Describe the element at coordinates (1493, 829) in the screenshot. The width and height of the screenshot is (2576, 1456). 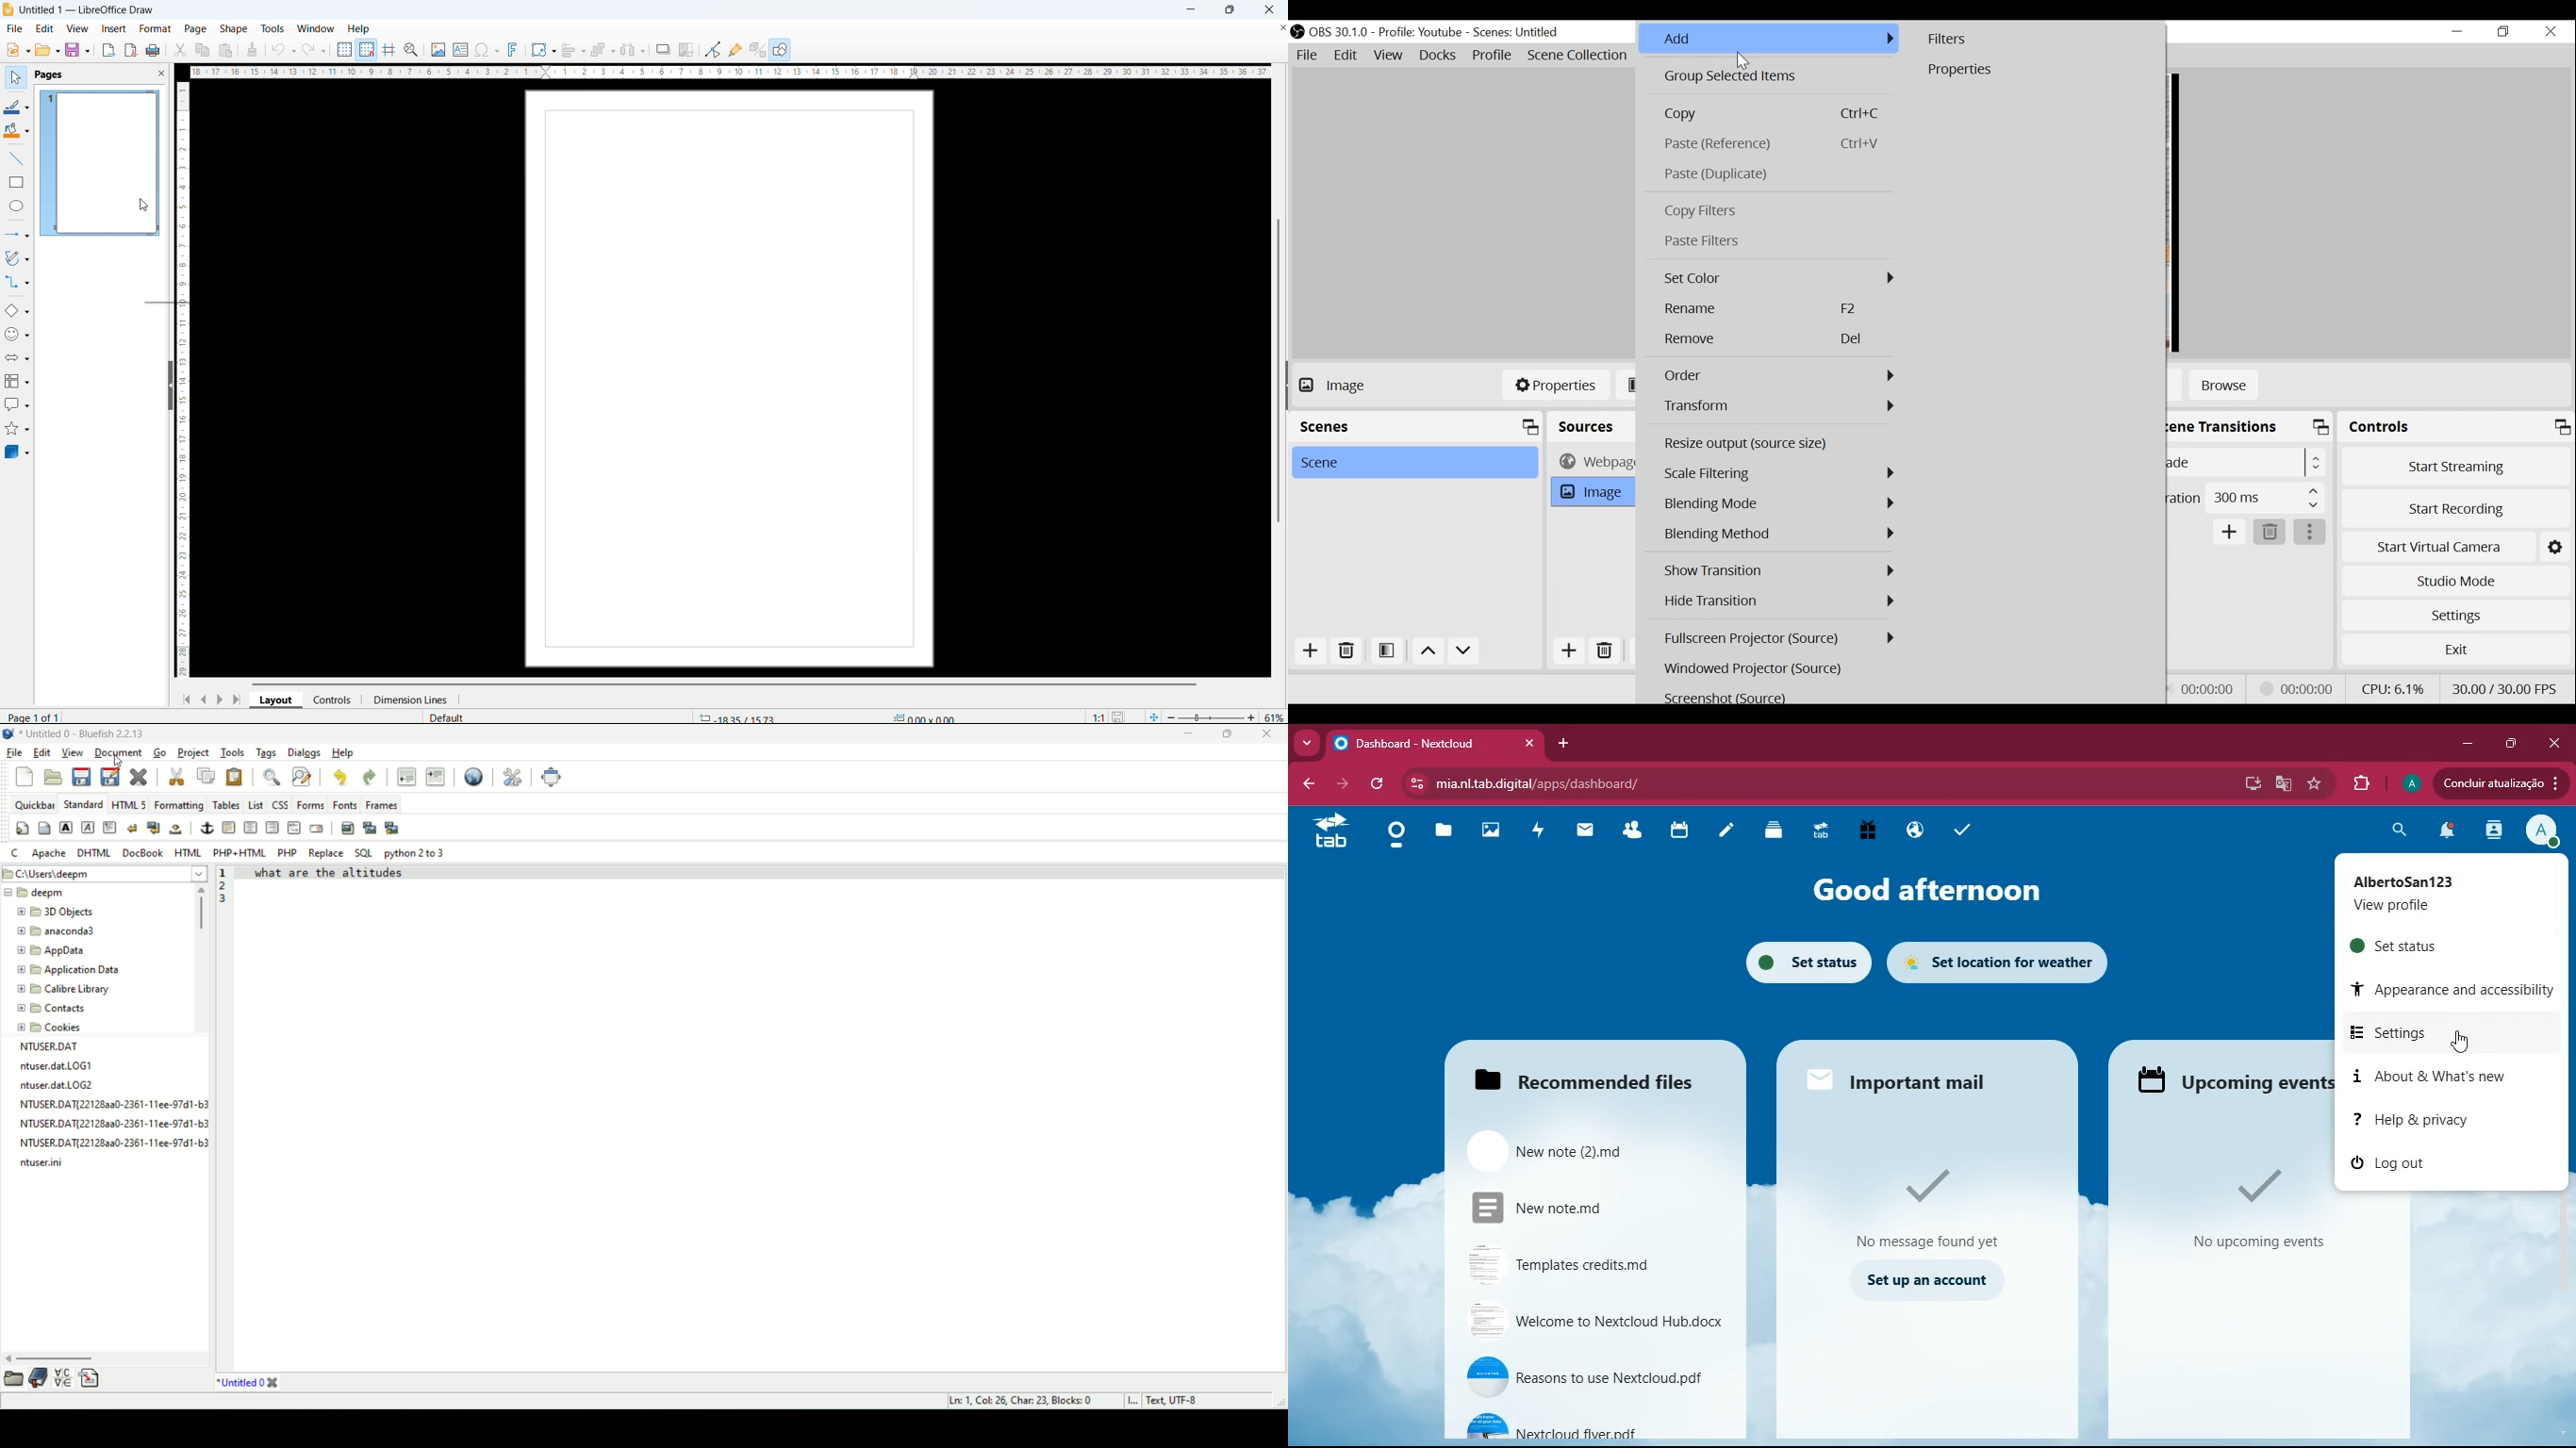
I see `images` at that location.